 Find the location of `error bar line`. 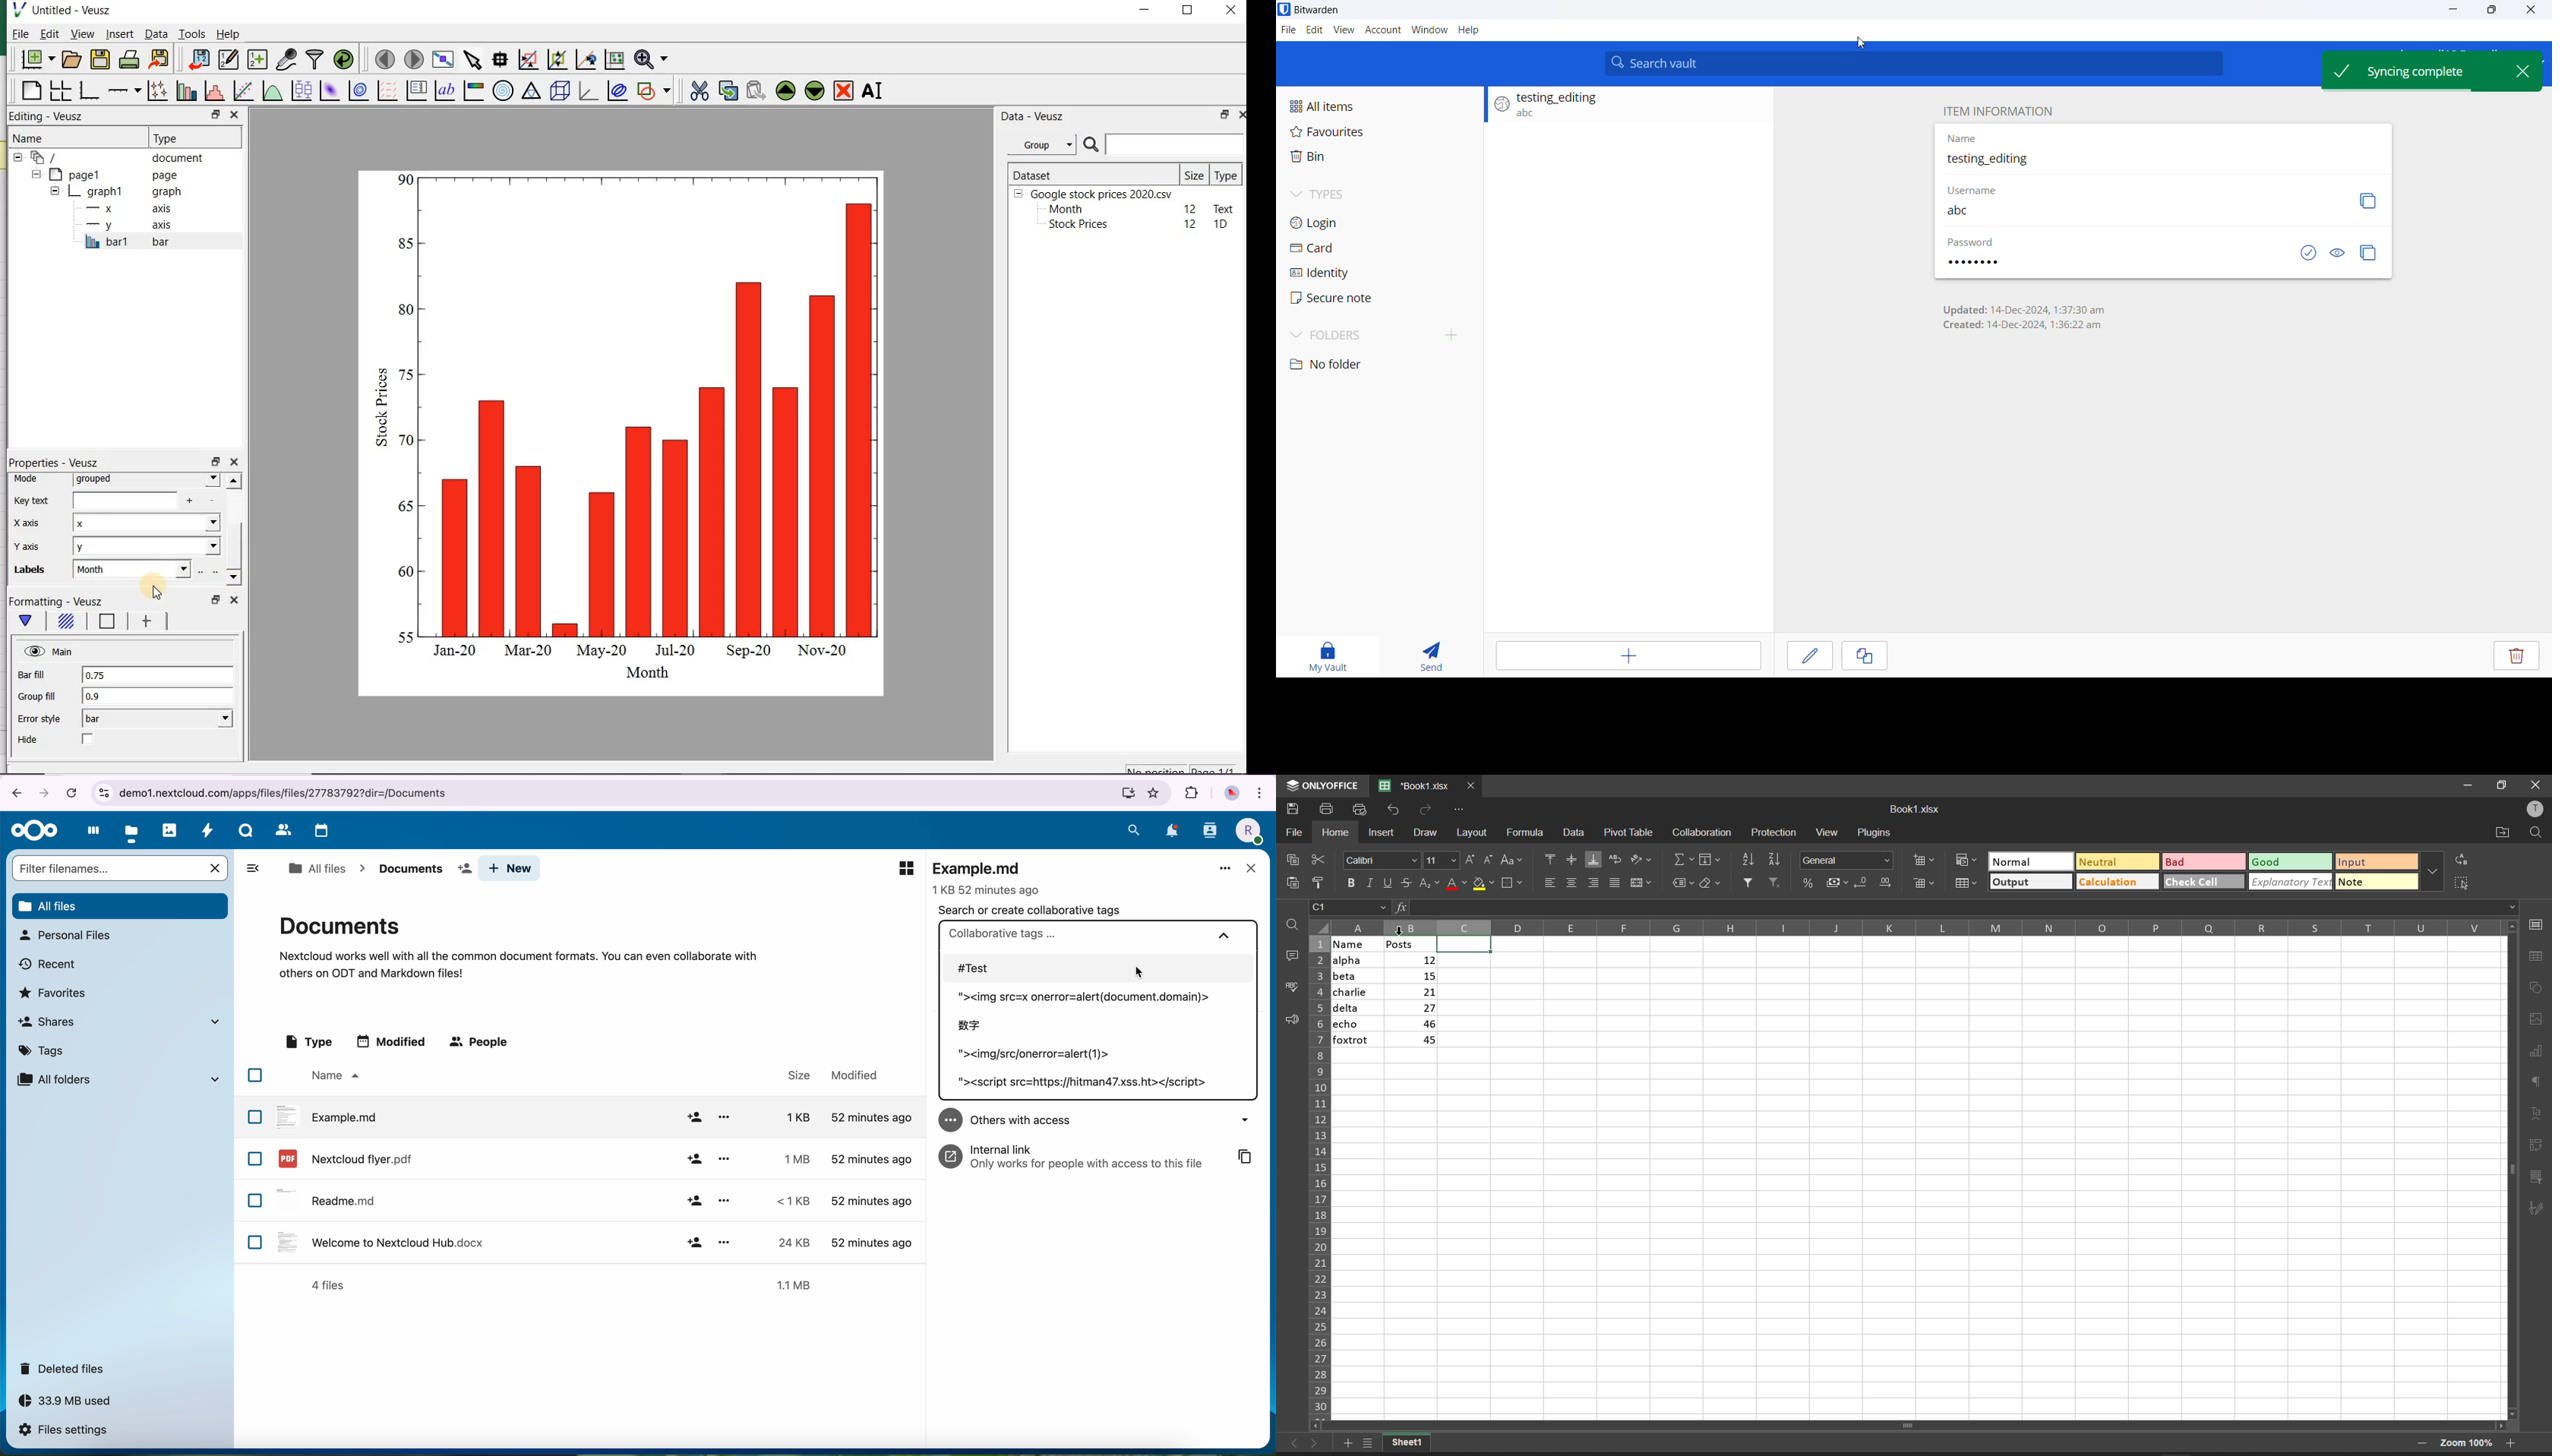

error bar line is located at coordinates (148, 622).